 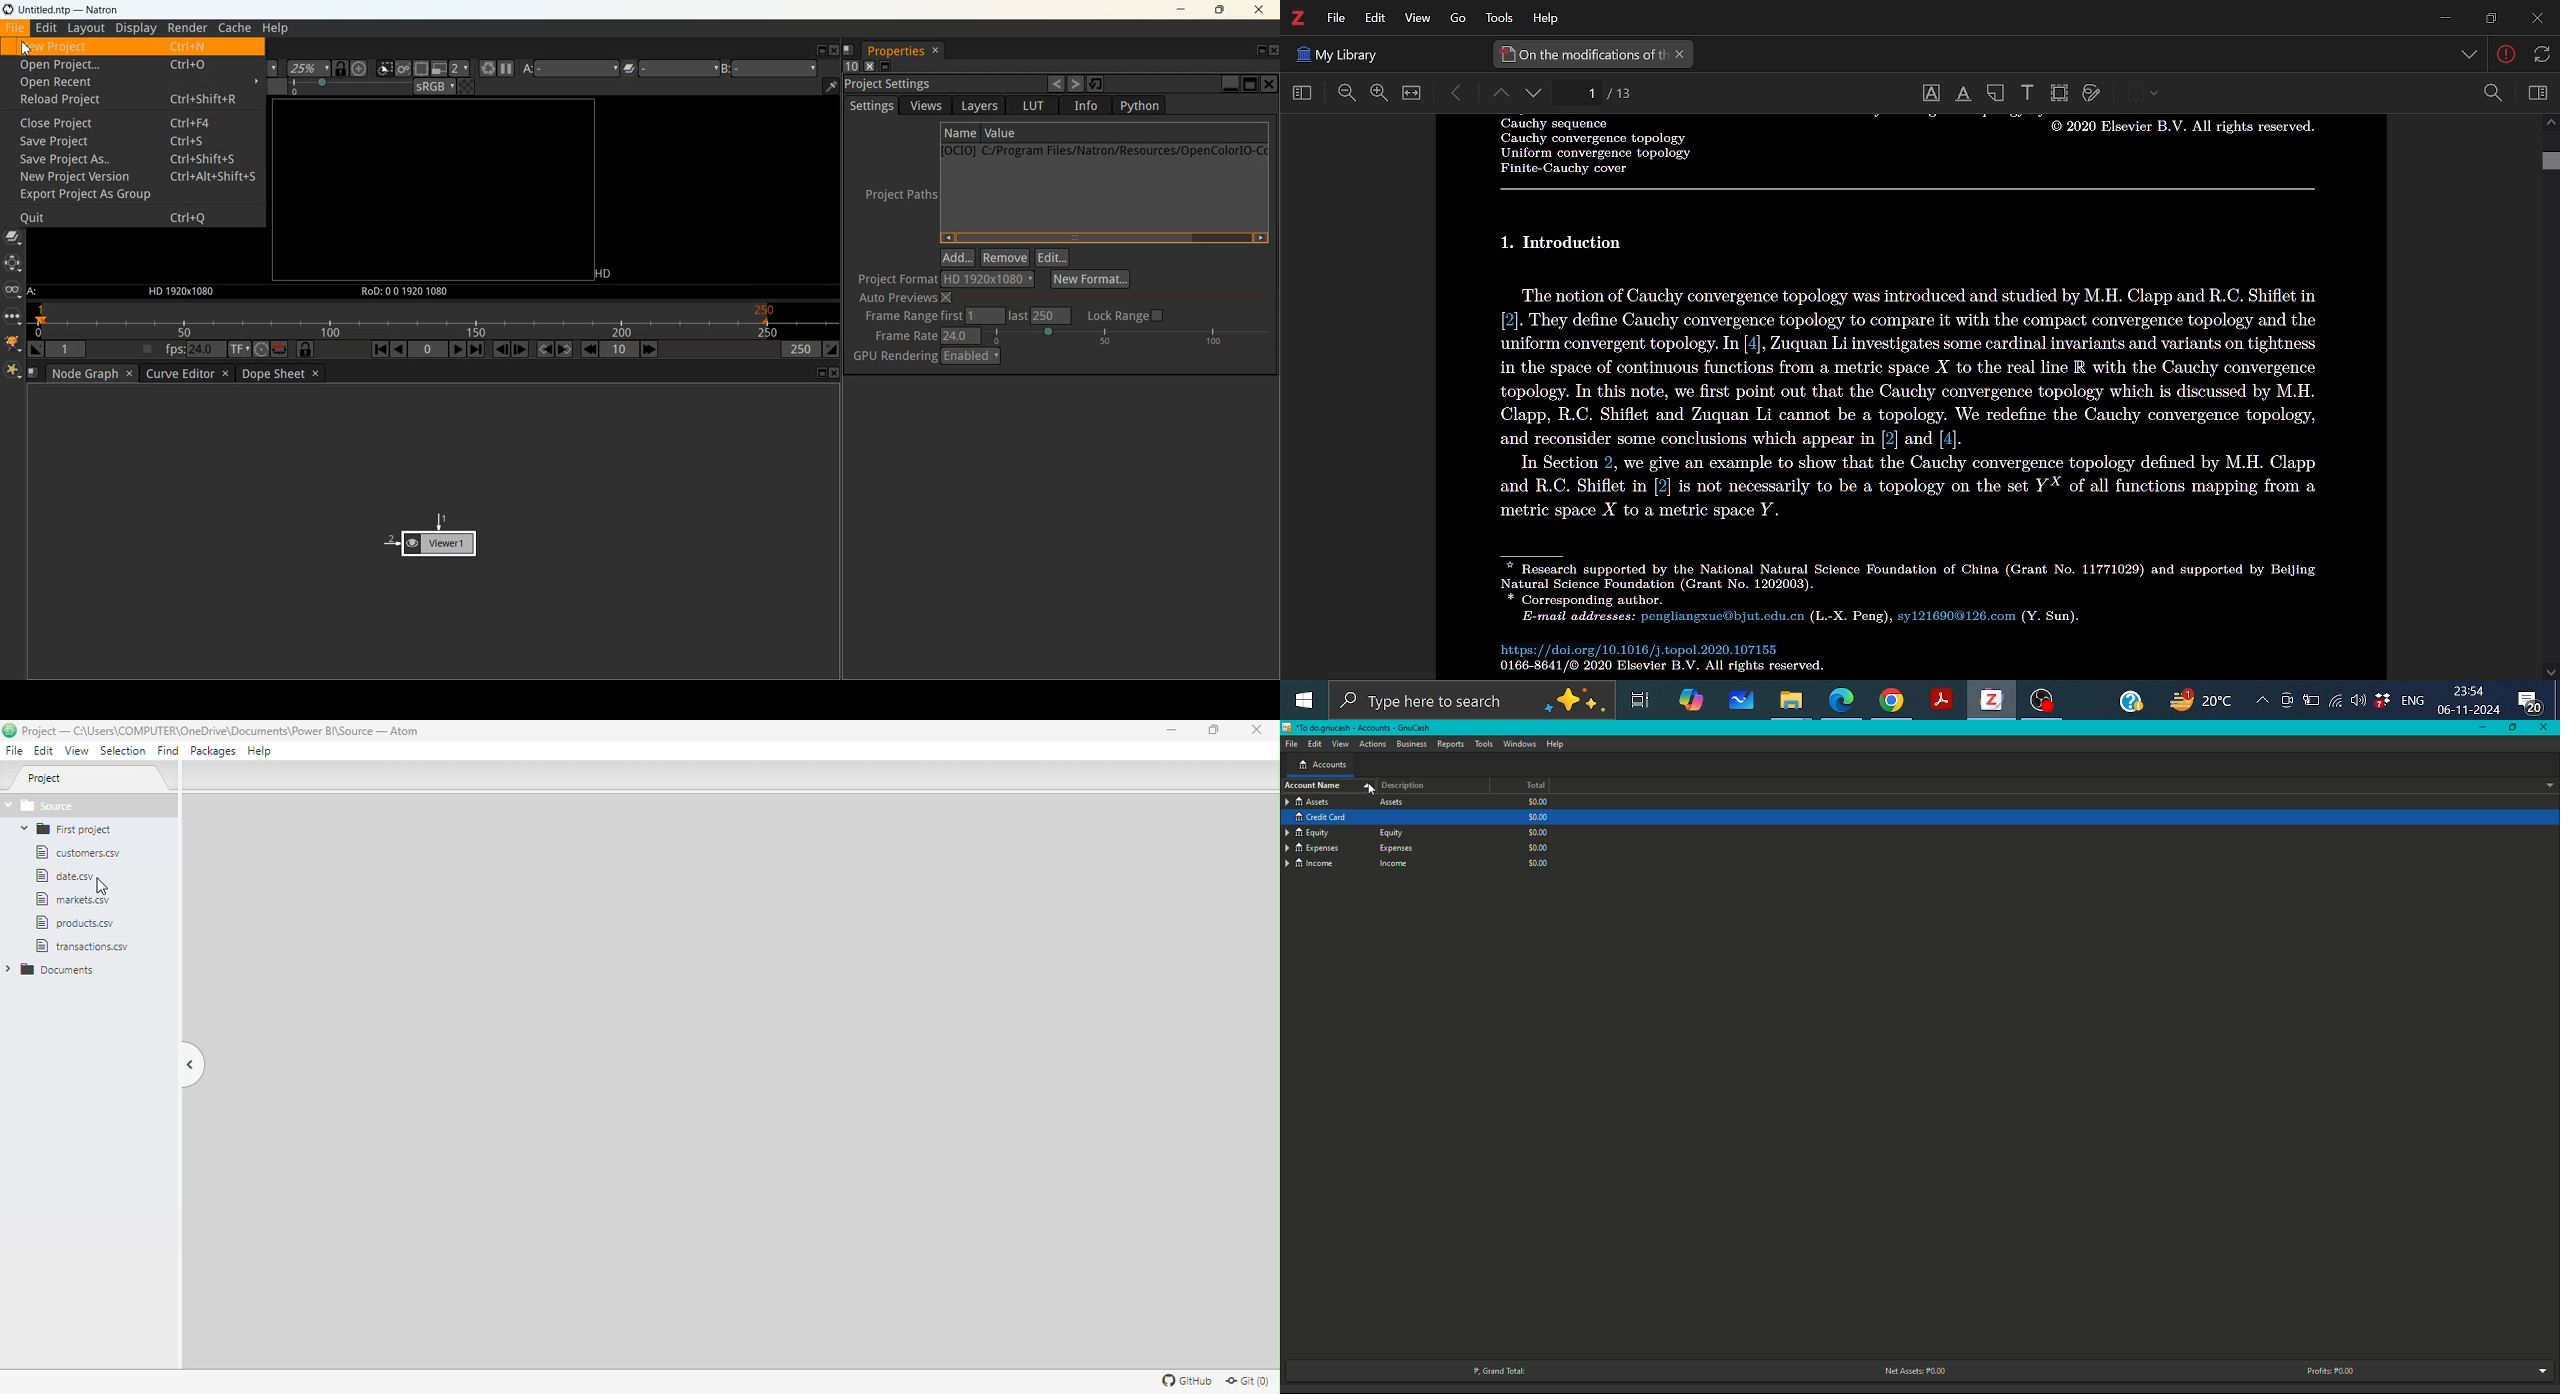 What do you see at coordinates (1090, 279) in the screenshot?
I see `New Format` at bounding box center [1090, 279].